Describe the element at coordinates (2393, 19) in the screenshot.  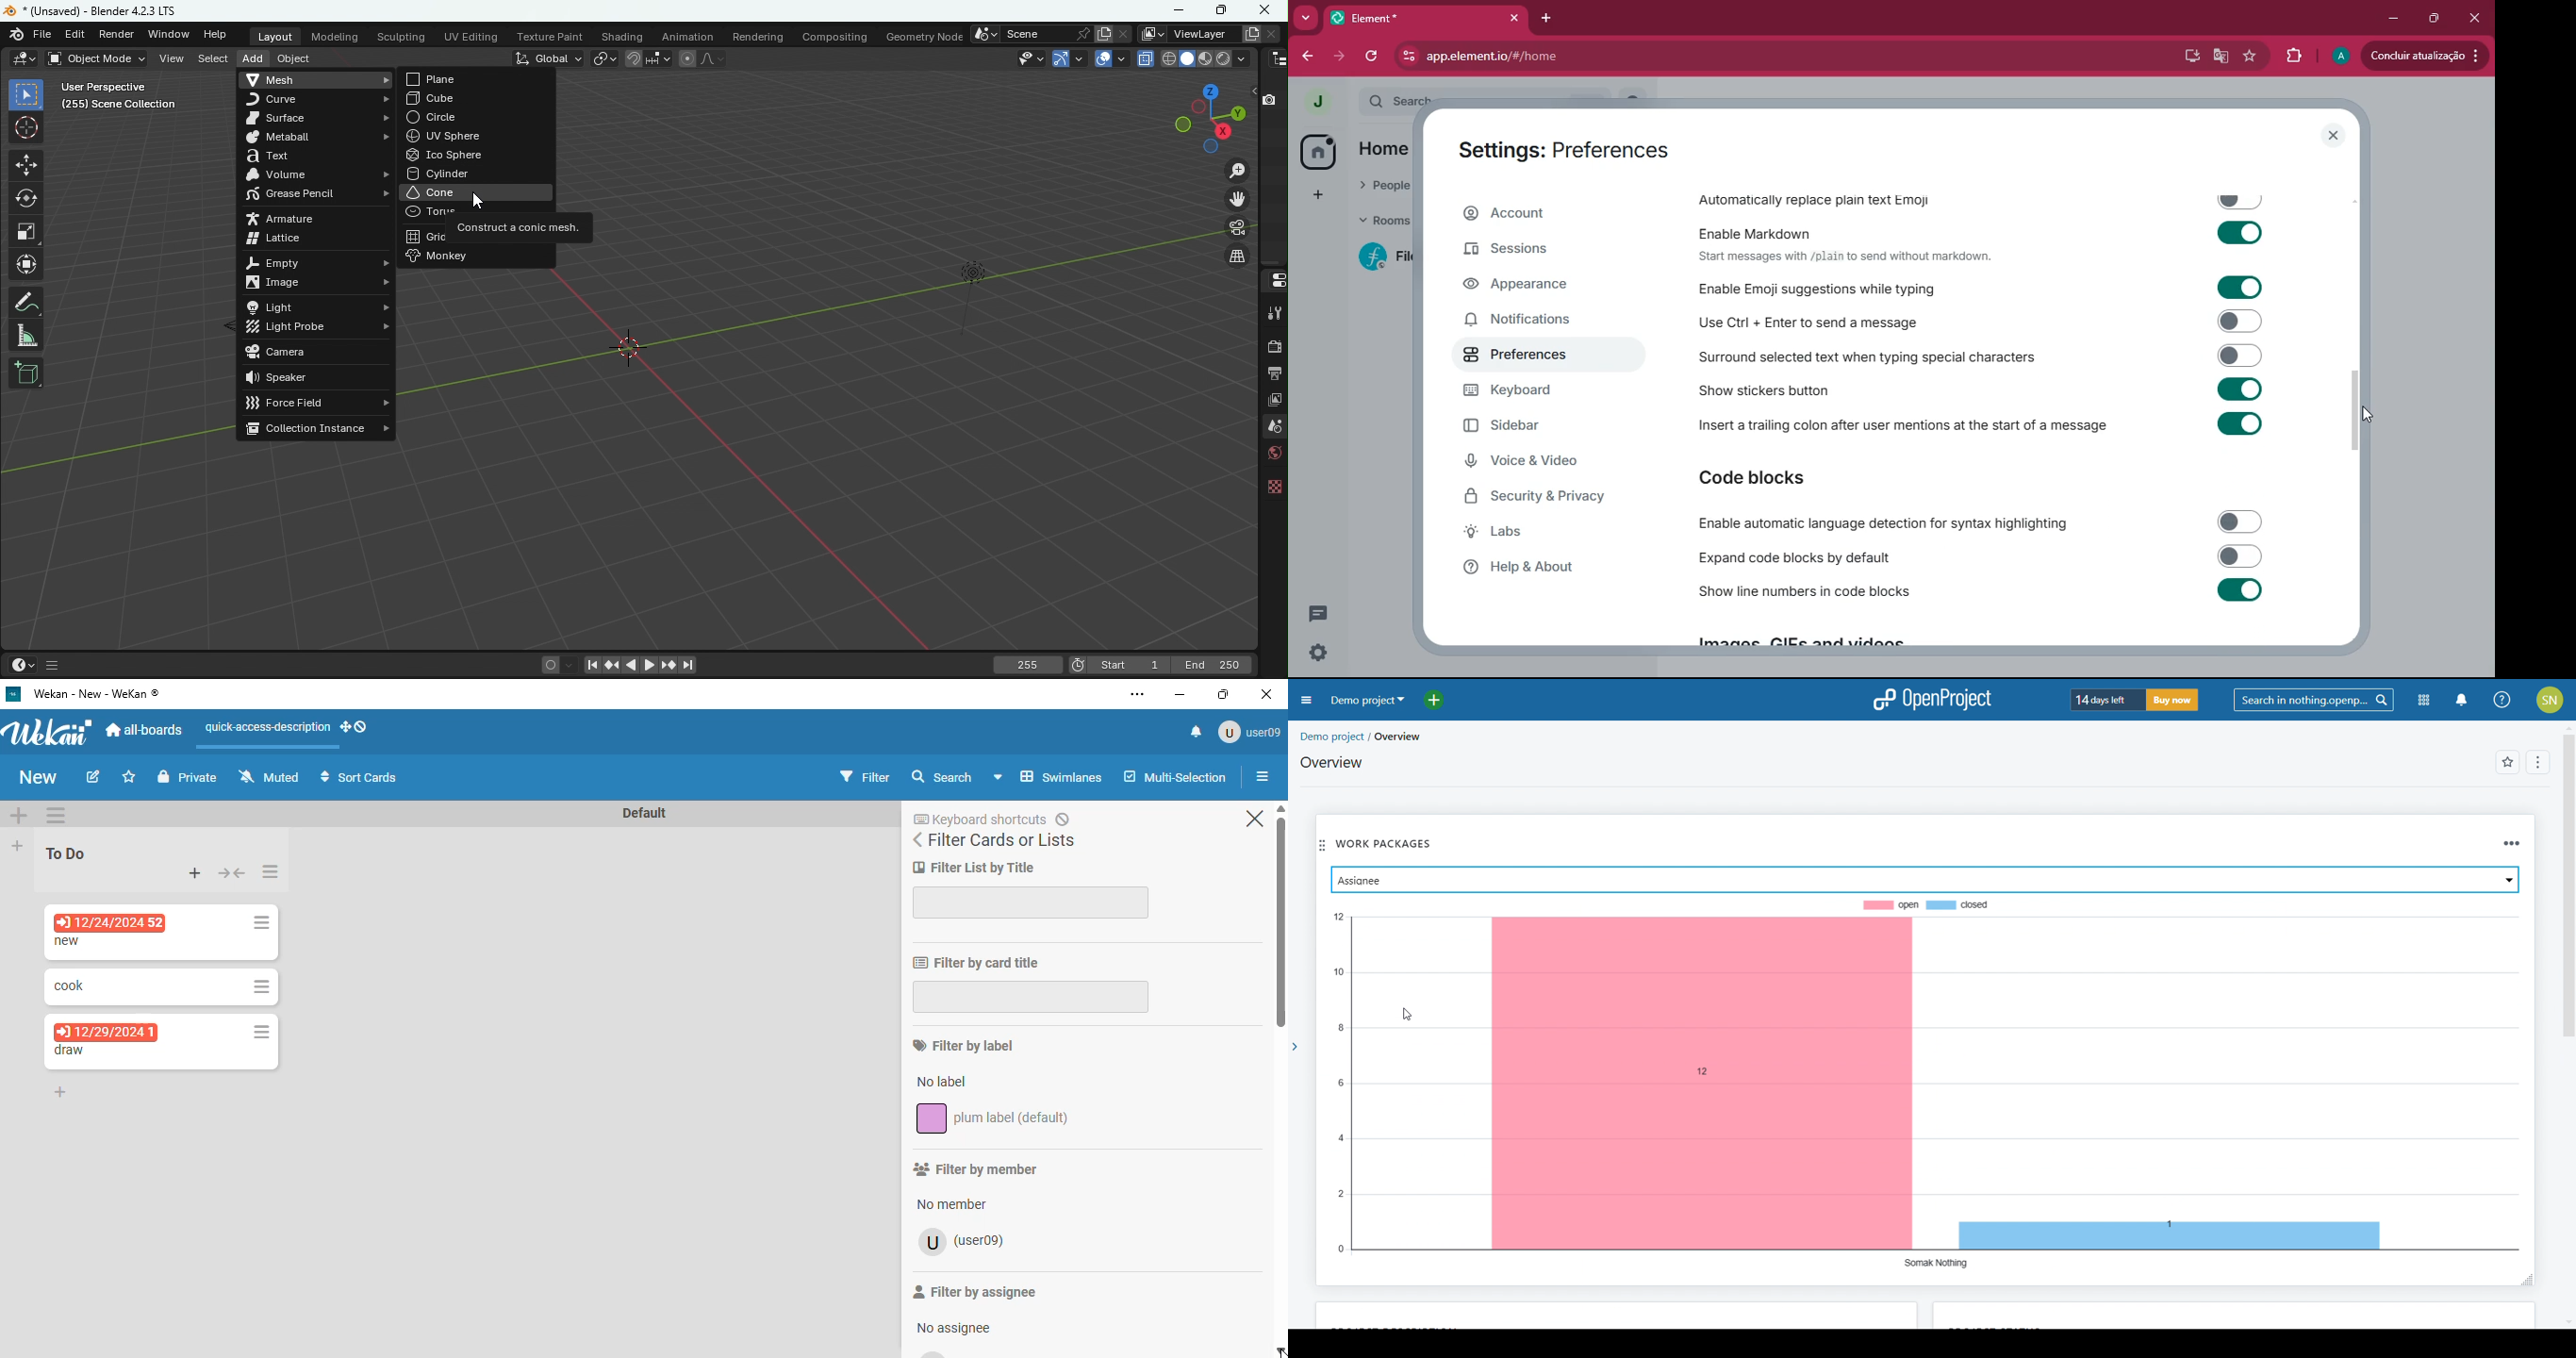
I see `minimize` at that location.